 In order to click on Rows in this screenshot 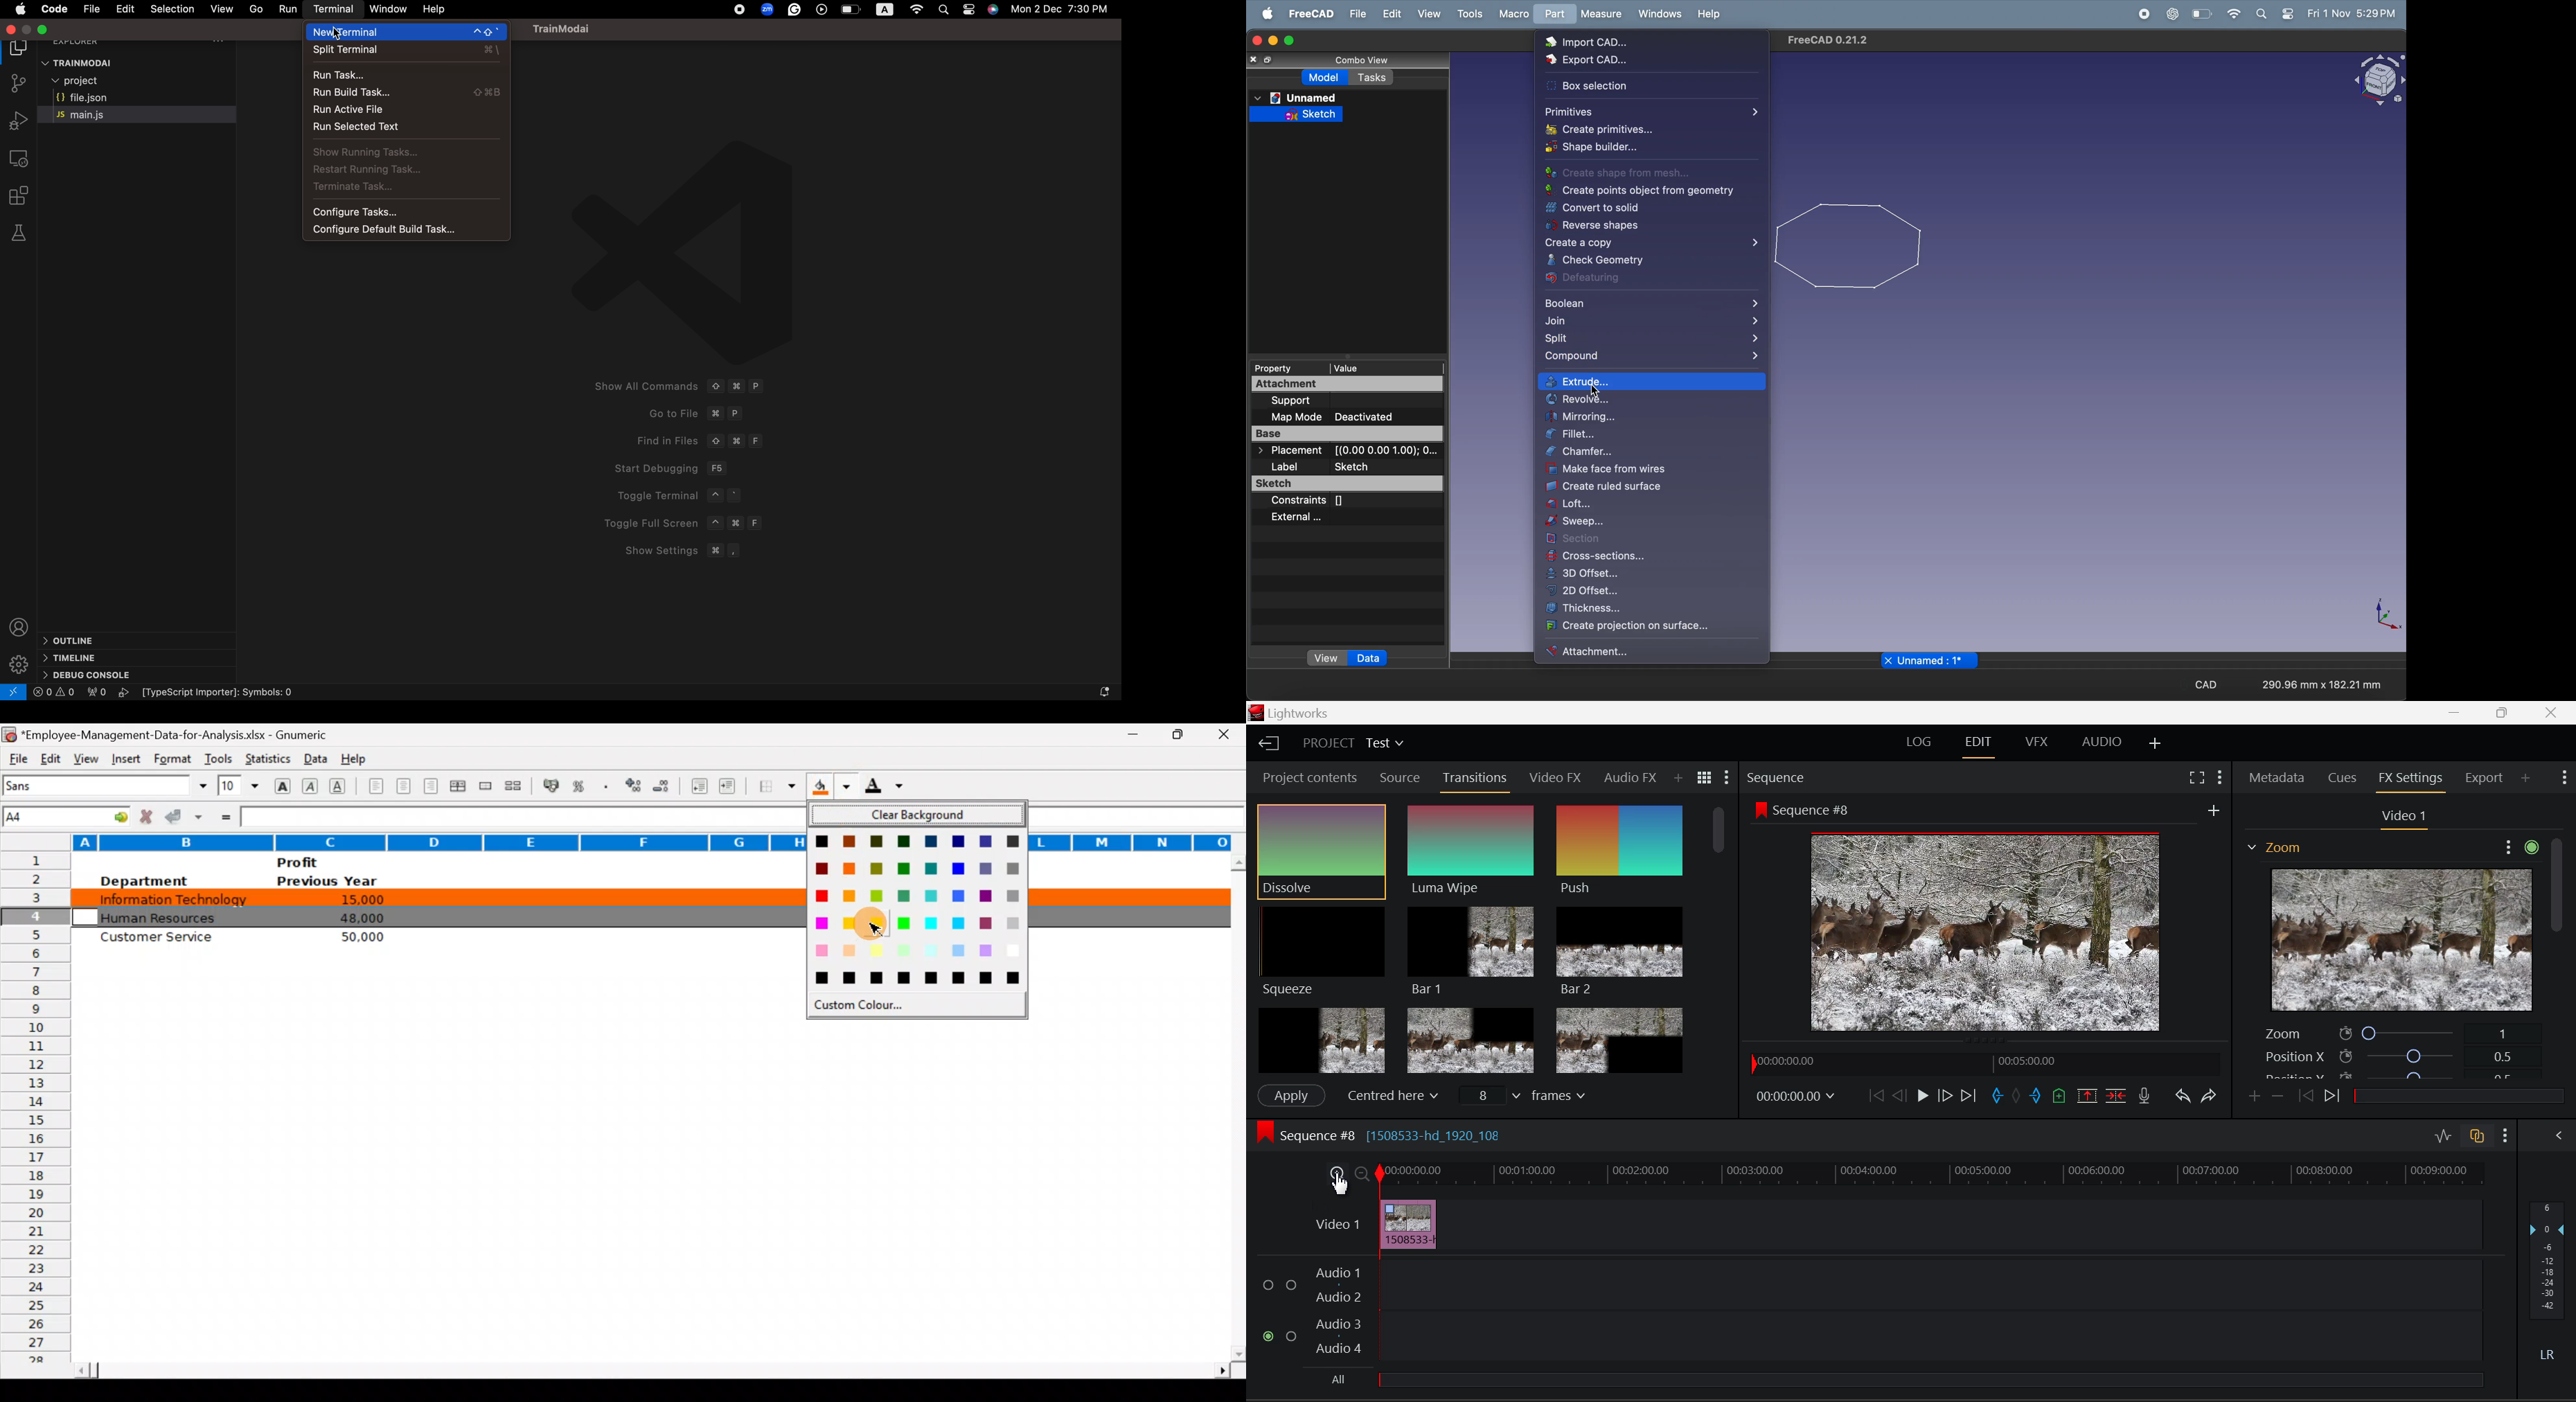, I will do `click(35, 1111)`.